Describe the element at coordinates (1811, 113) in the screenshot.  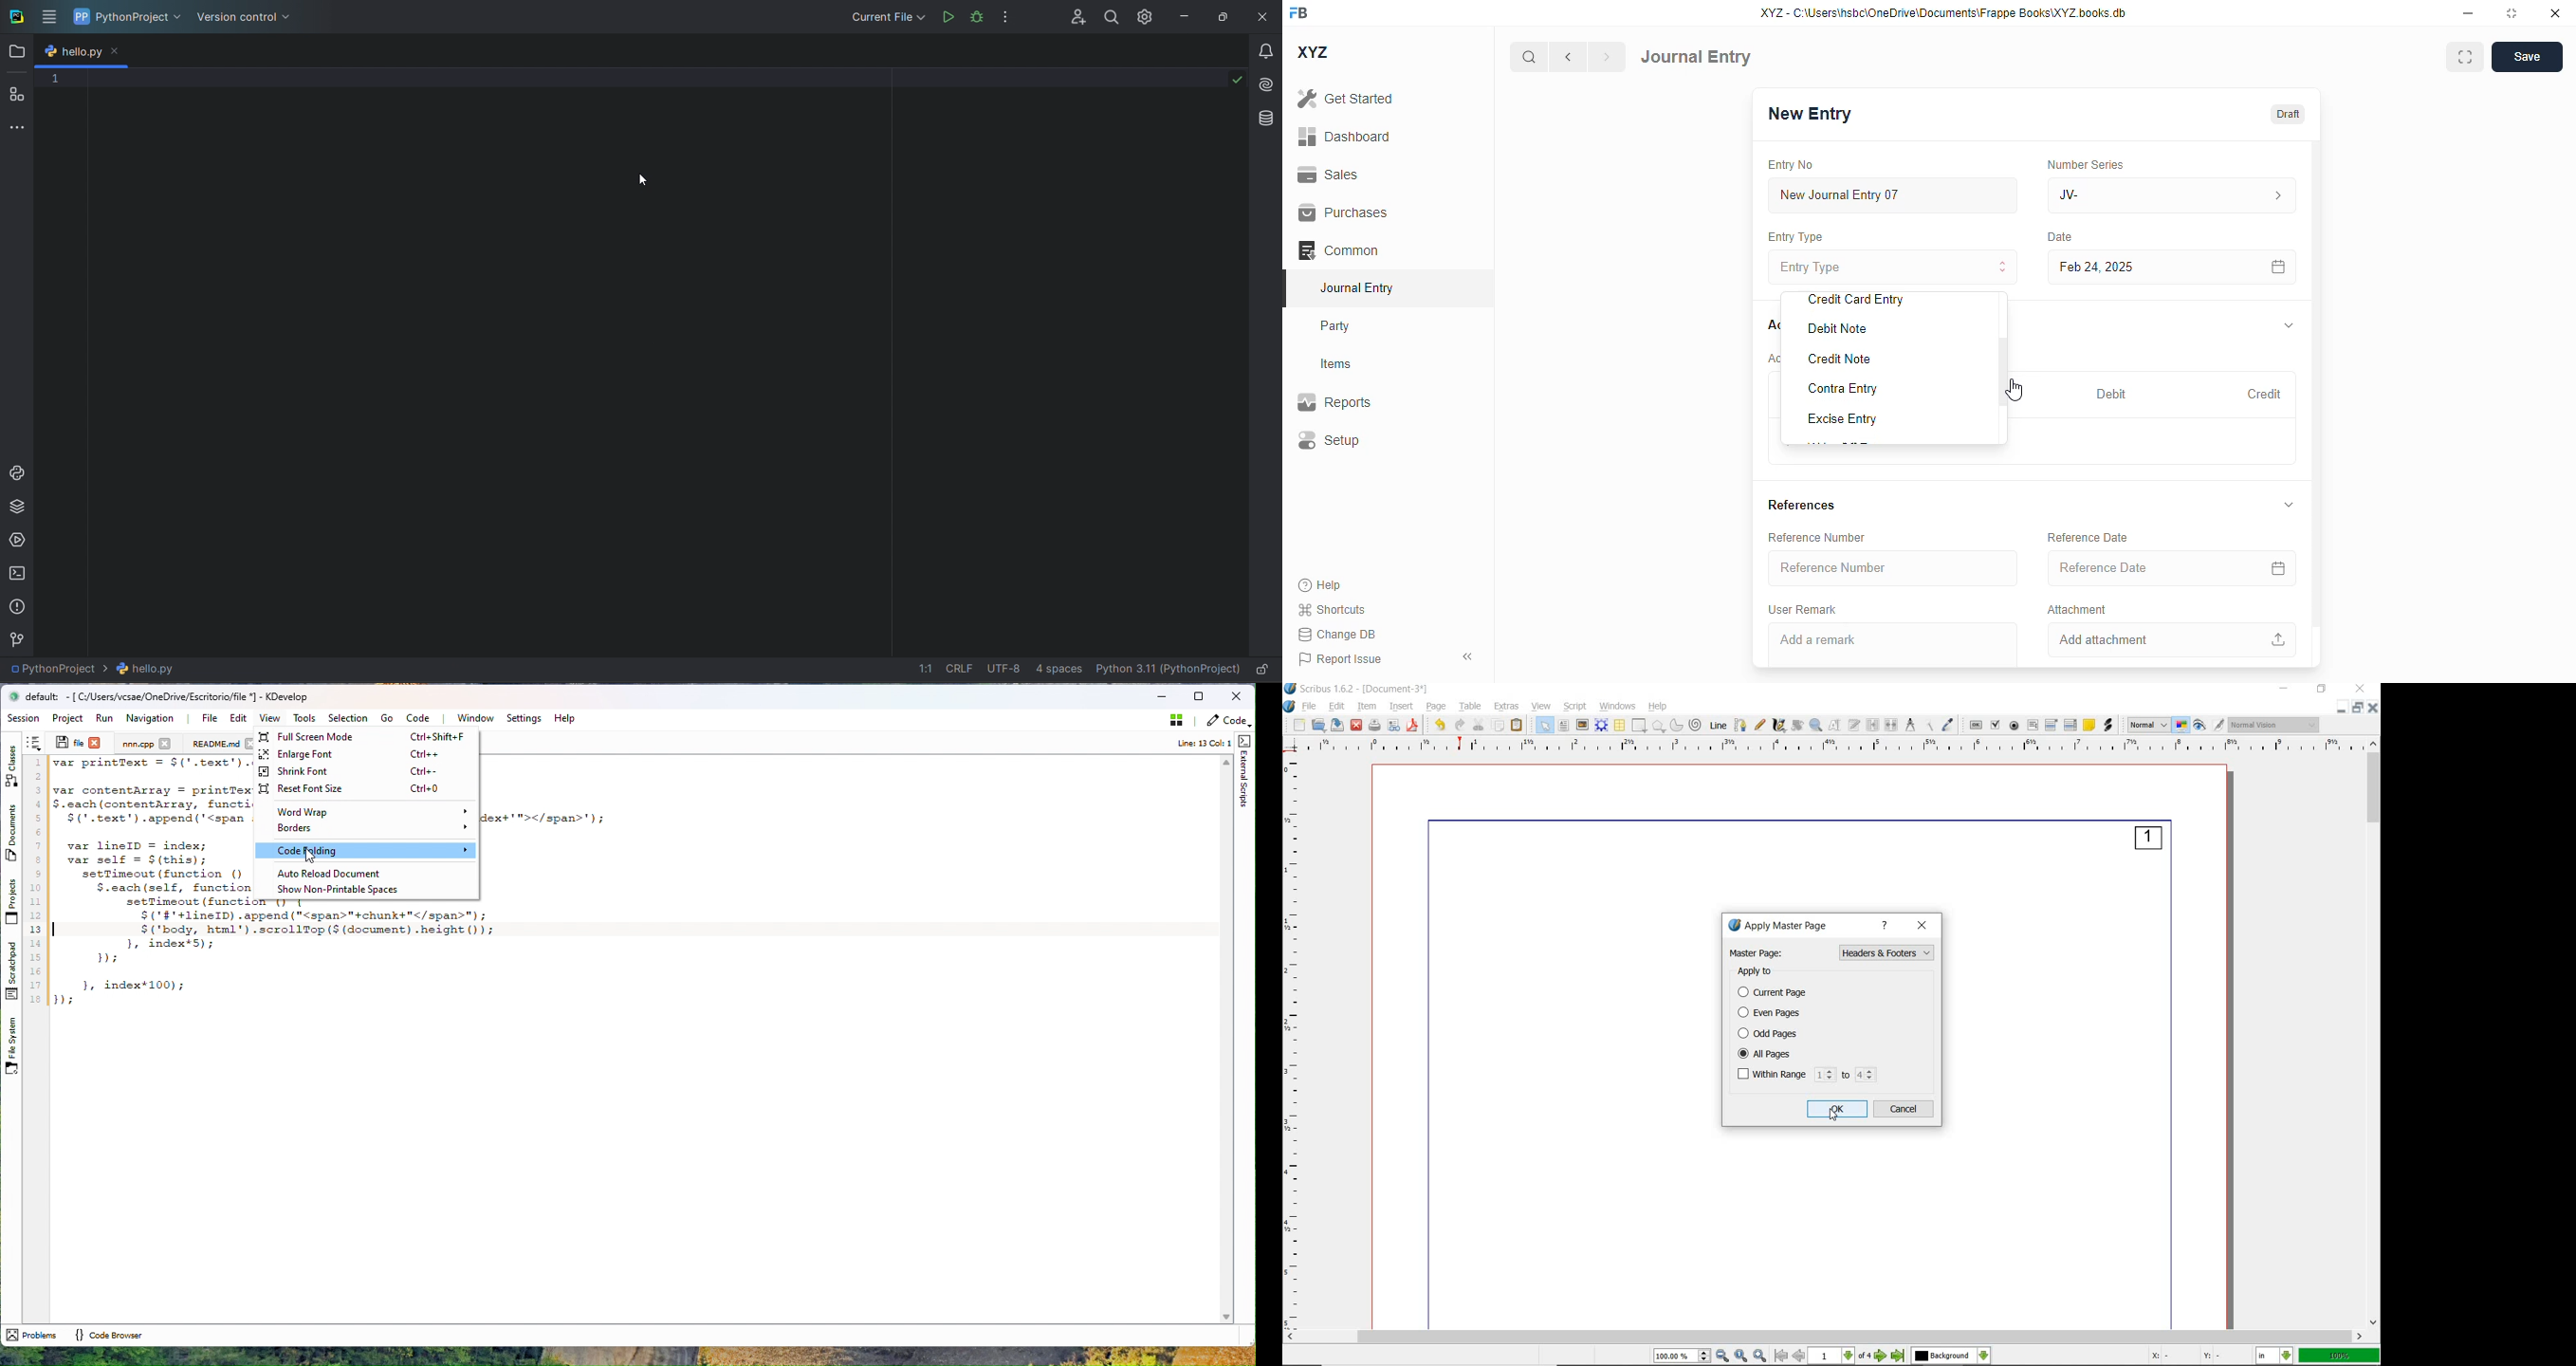
I see `new entry` at that location.